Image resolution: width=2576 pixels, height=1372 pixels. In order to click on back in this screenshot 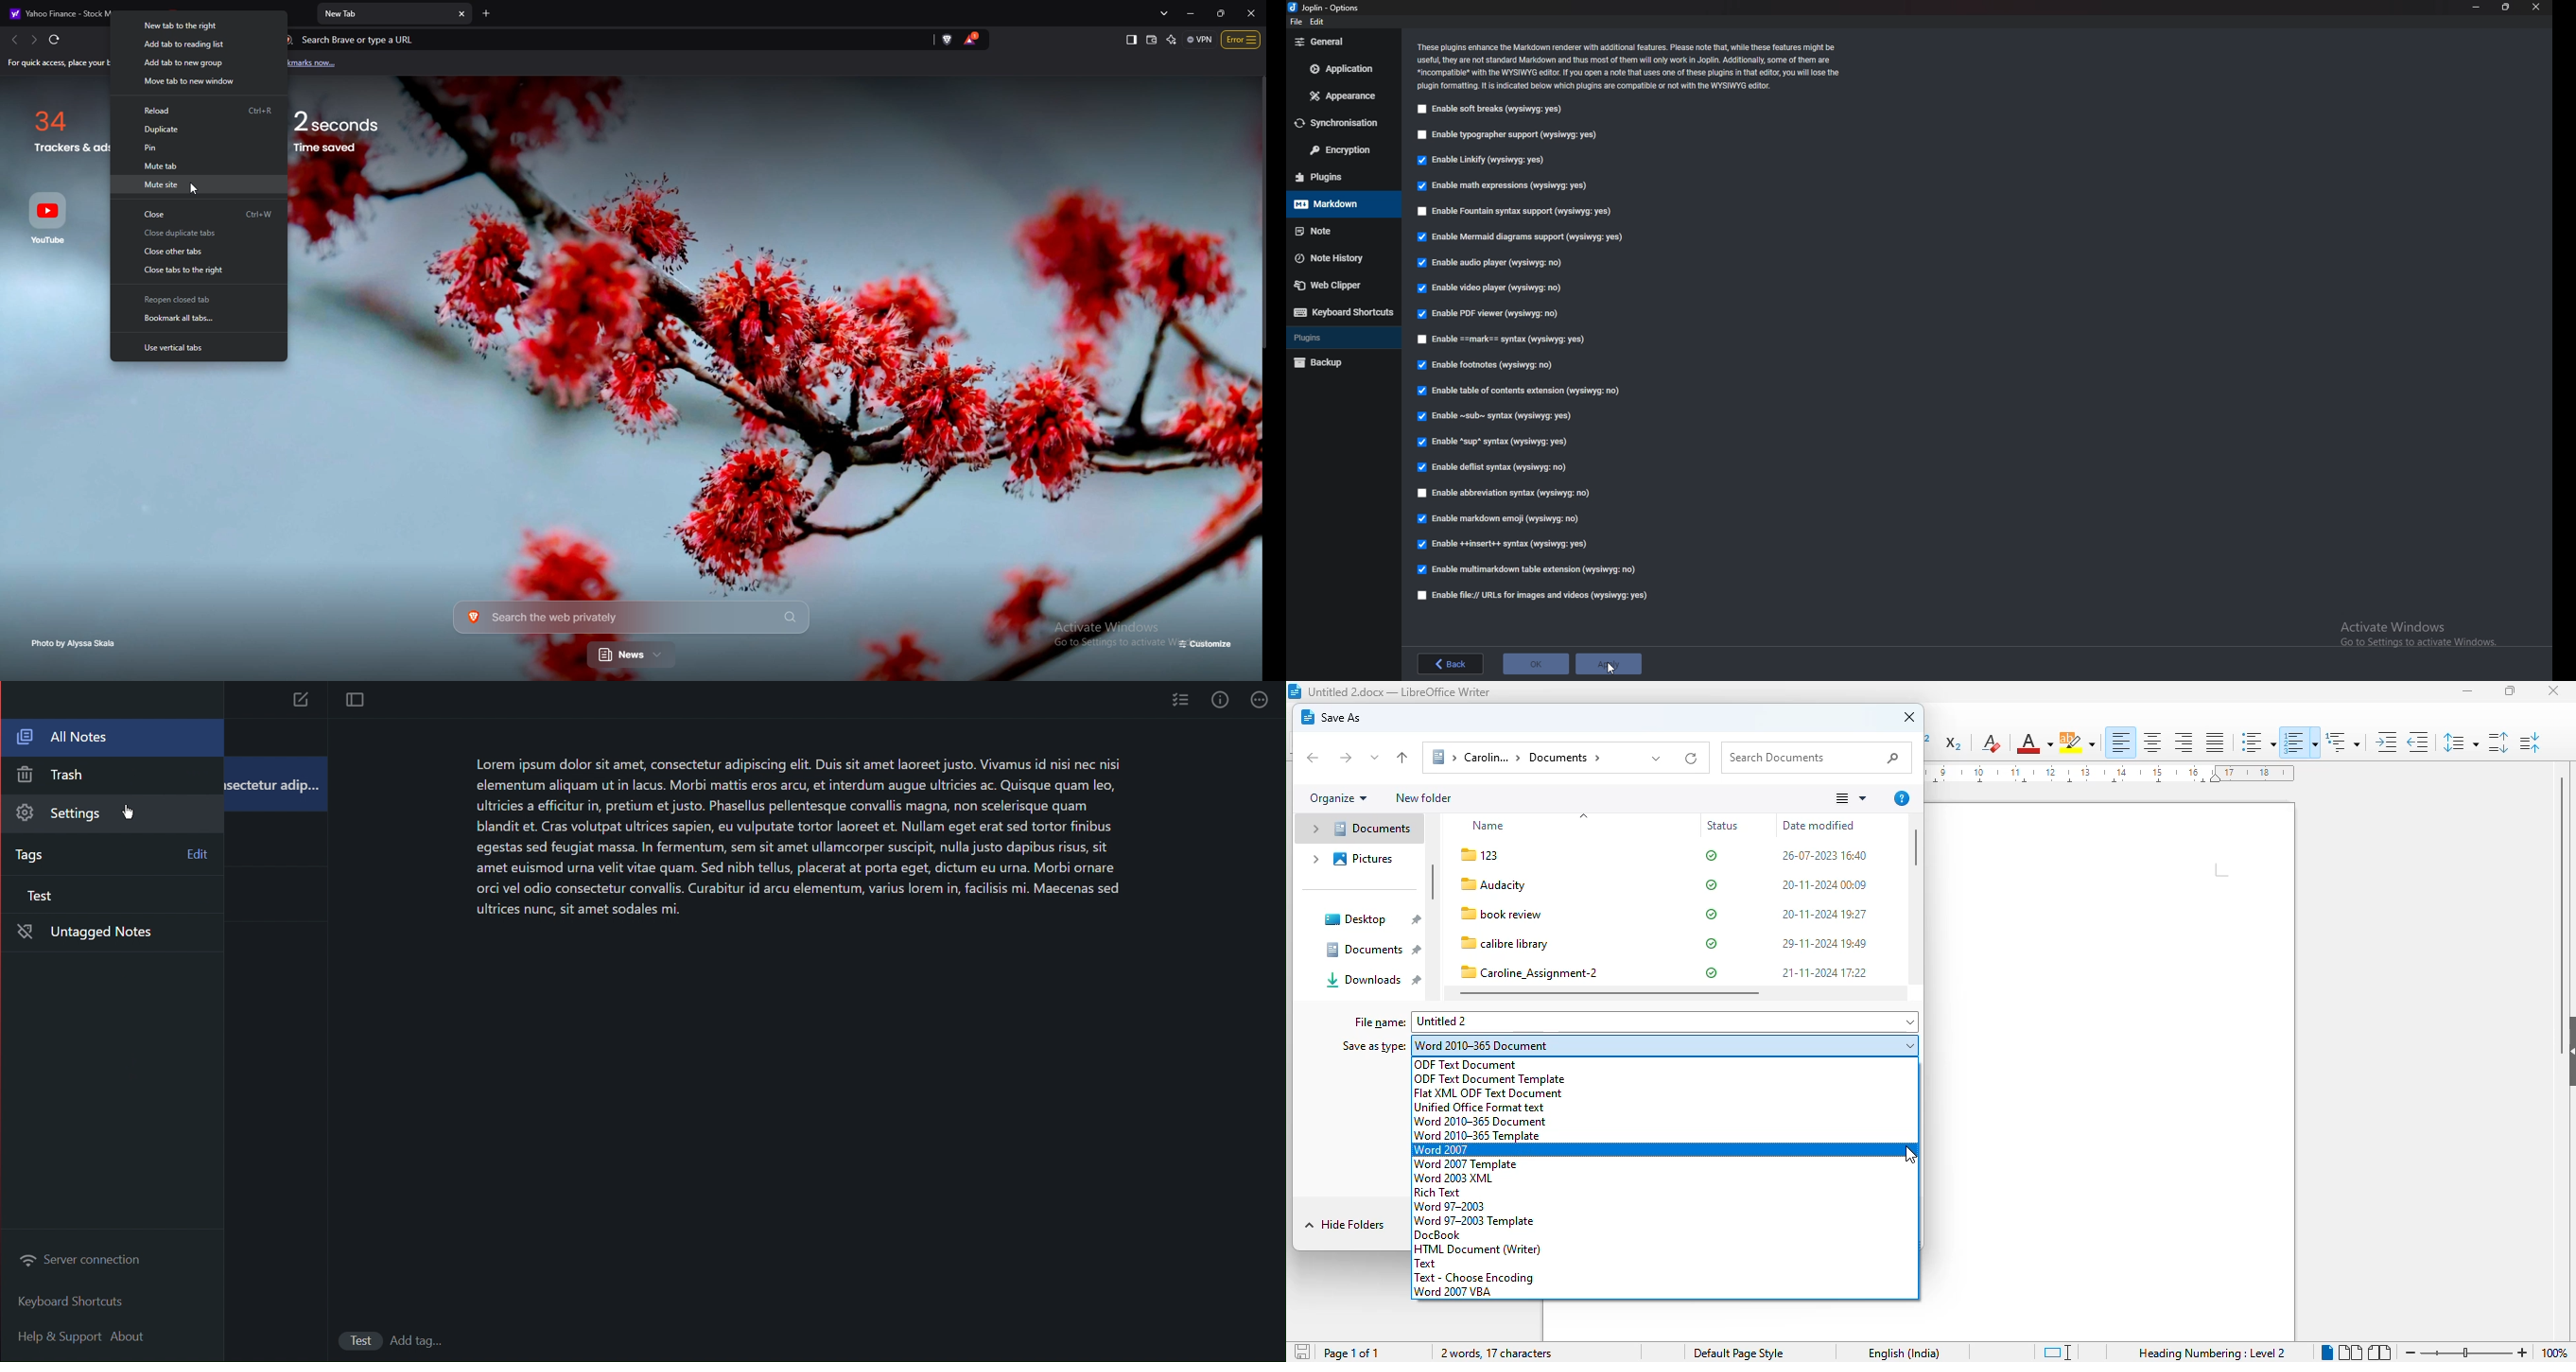, I will do `click(1450, 665)`.